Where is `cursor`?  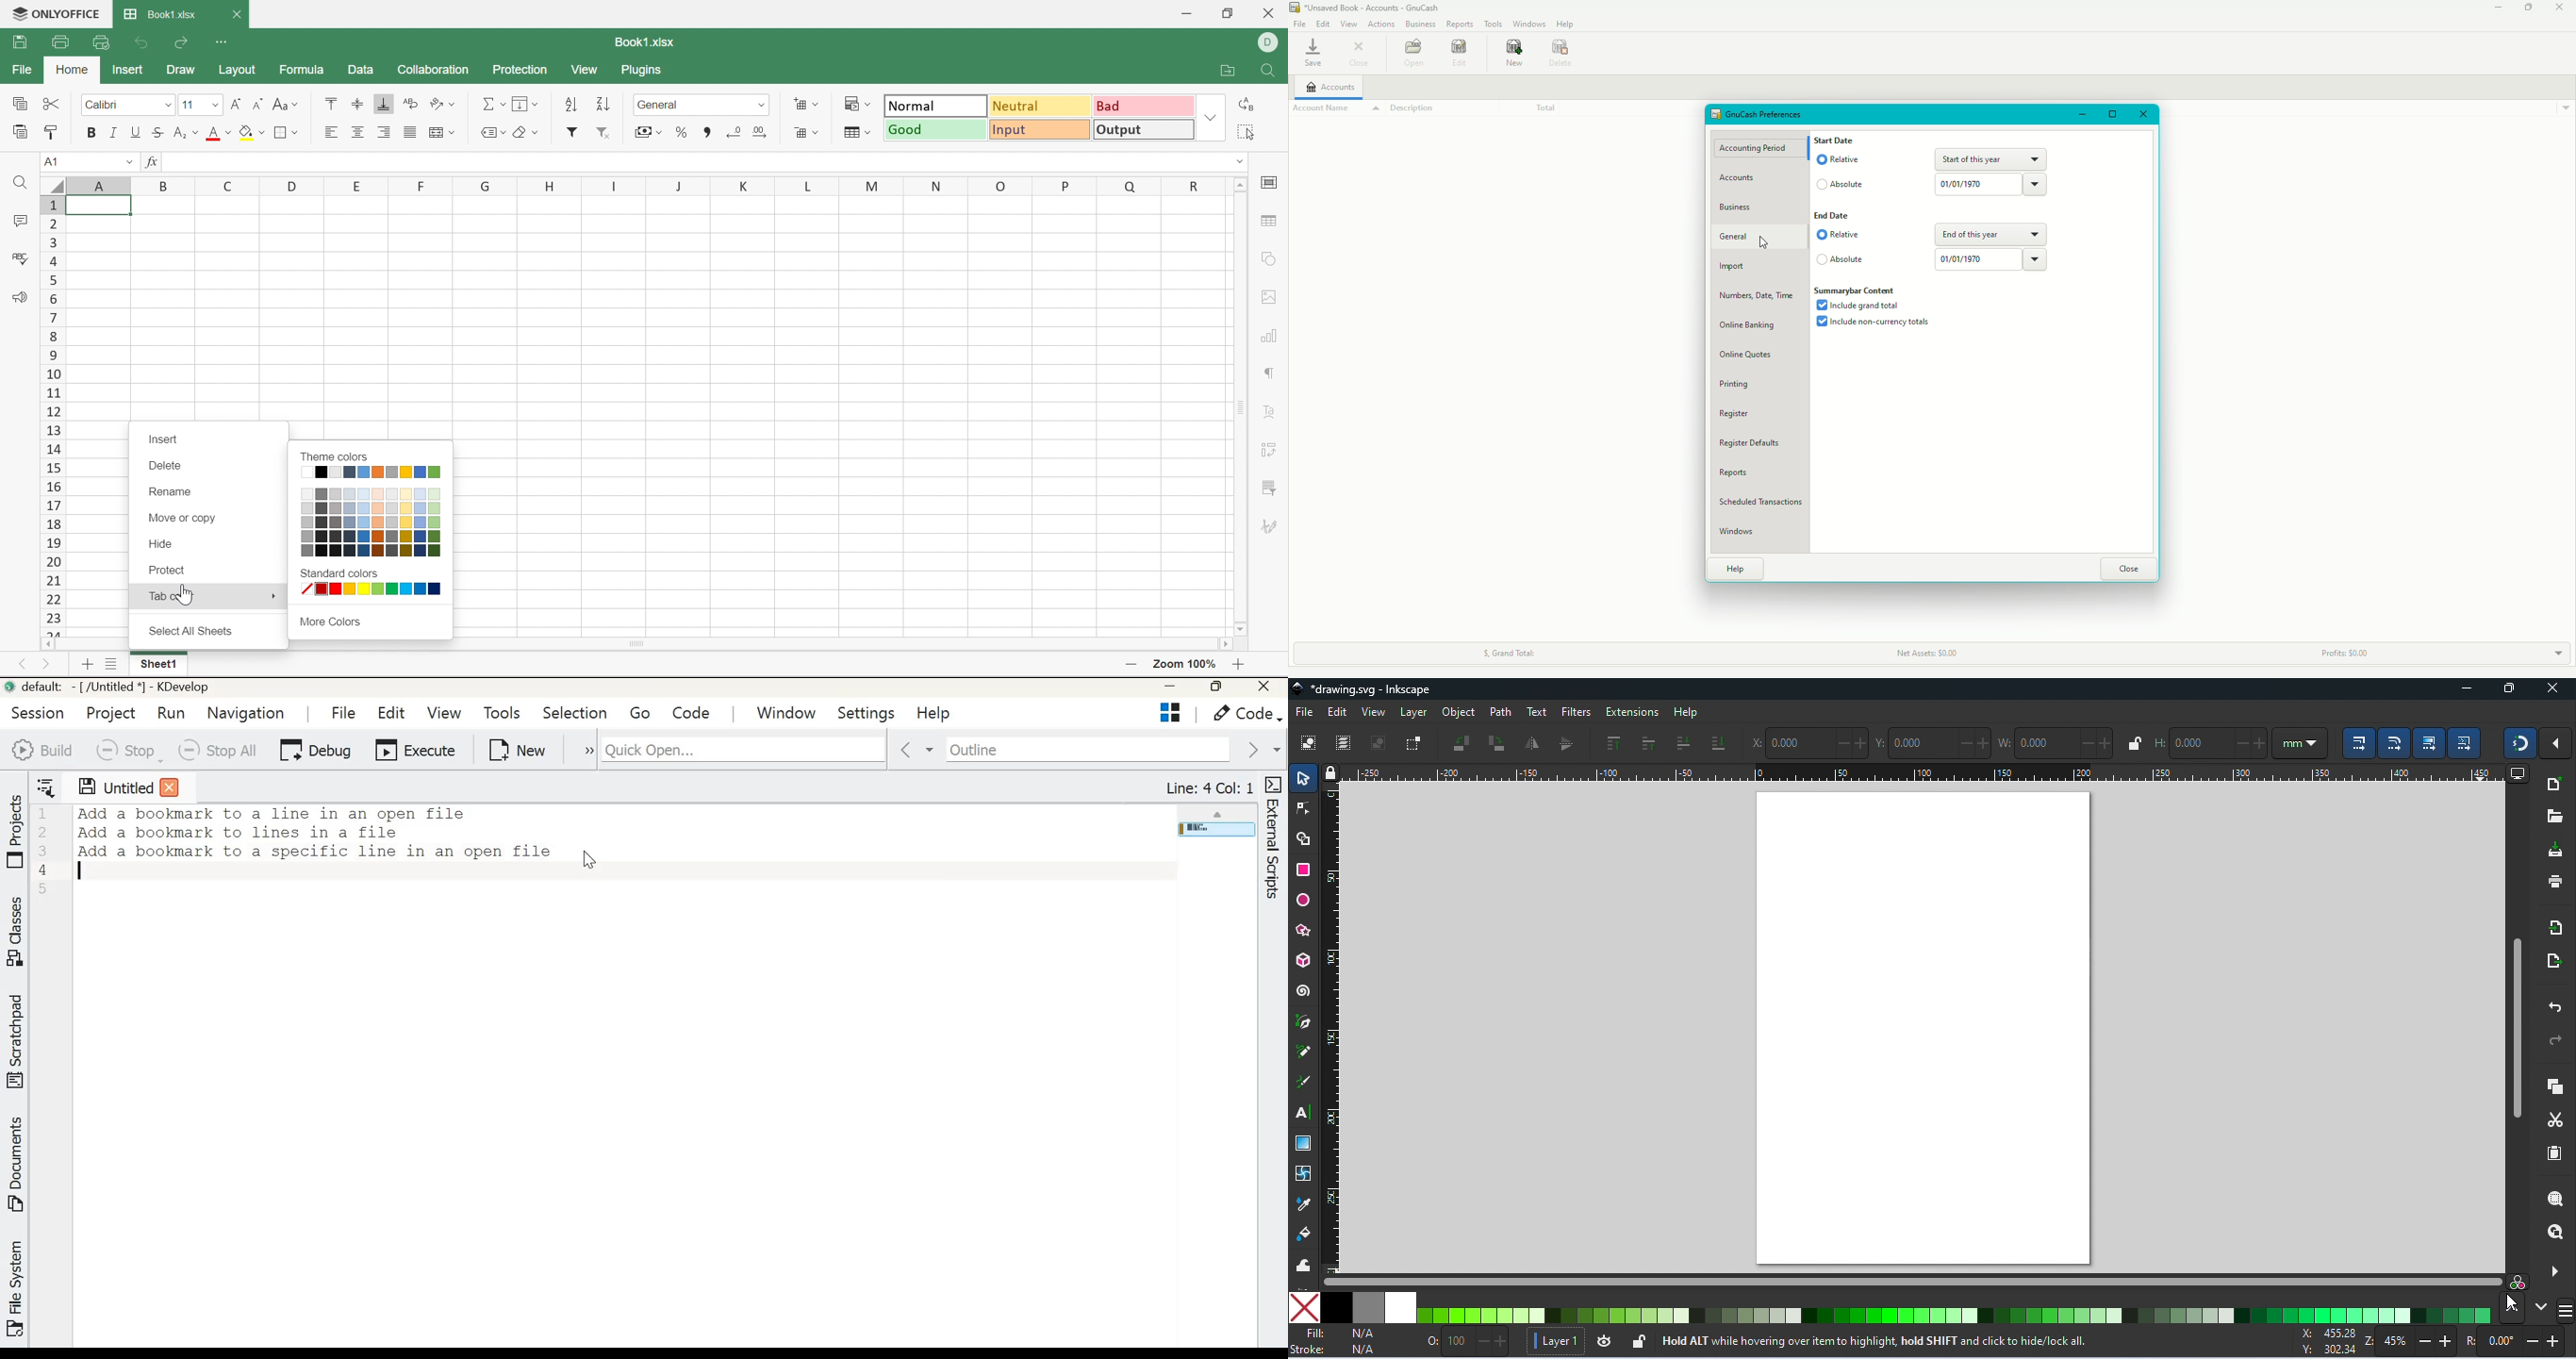
cursor is located at coordinates (1766, 244).